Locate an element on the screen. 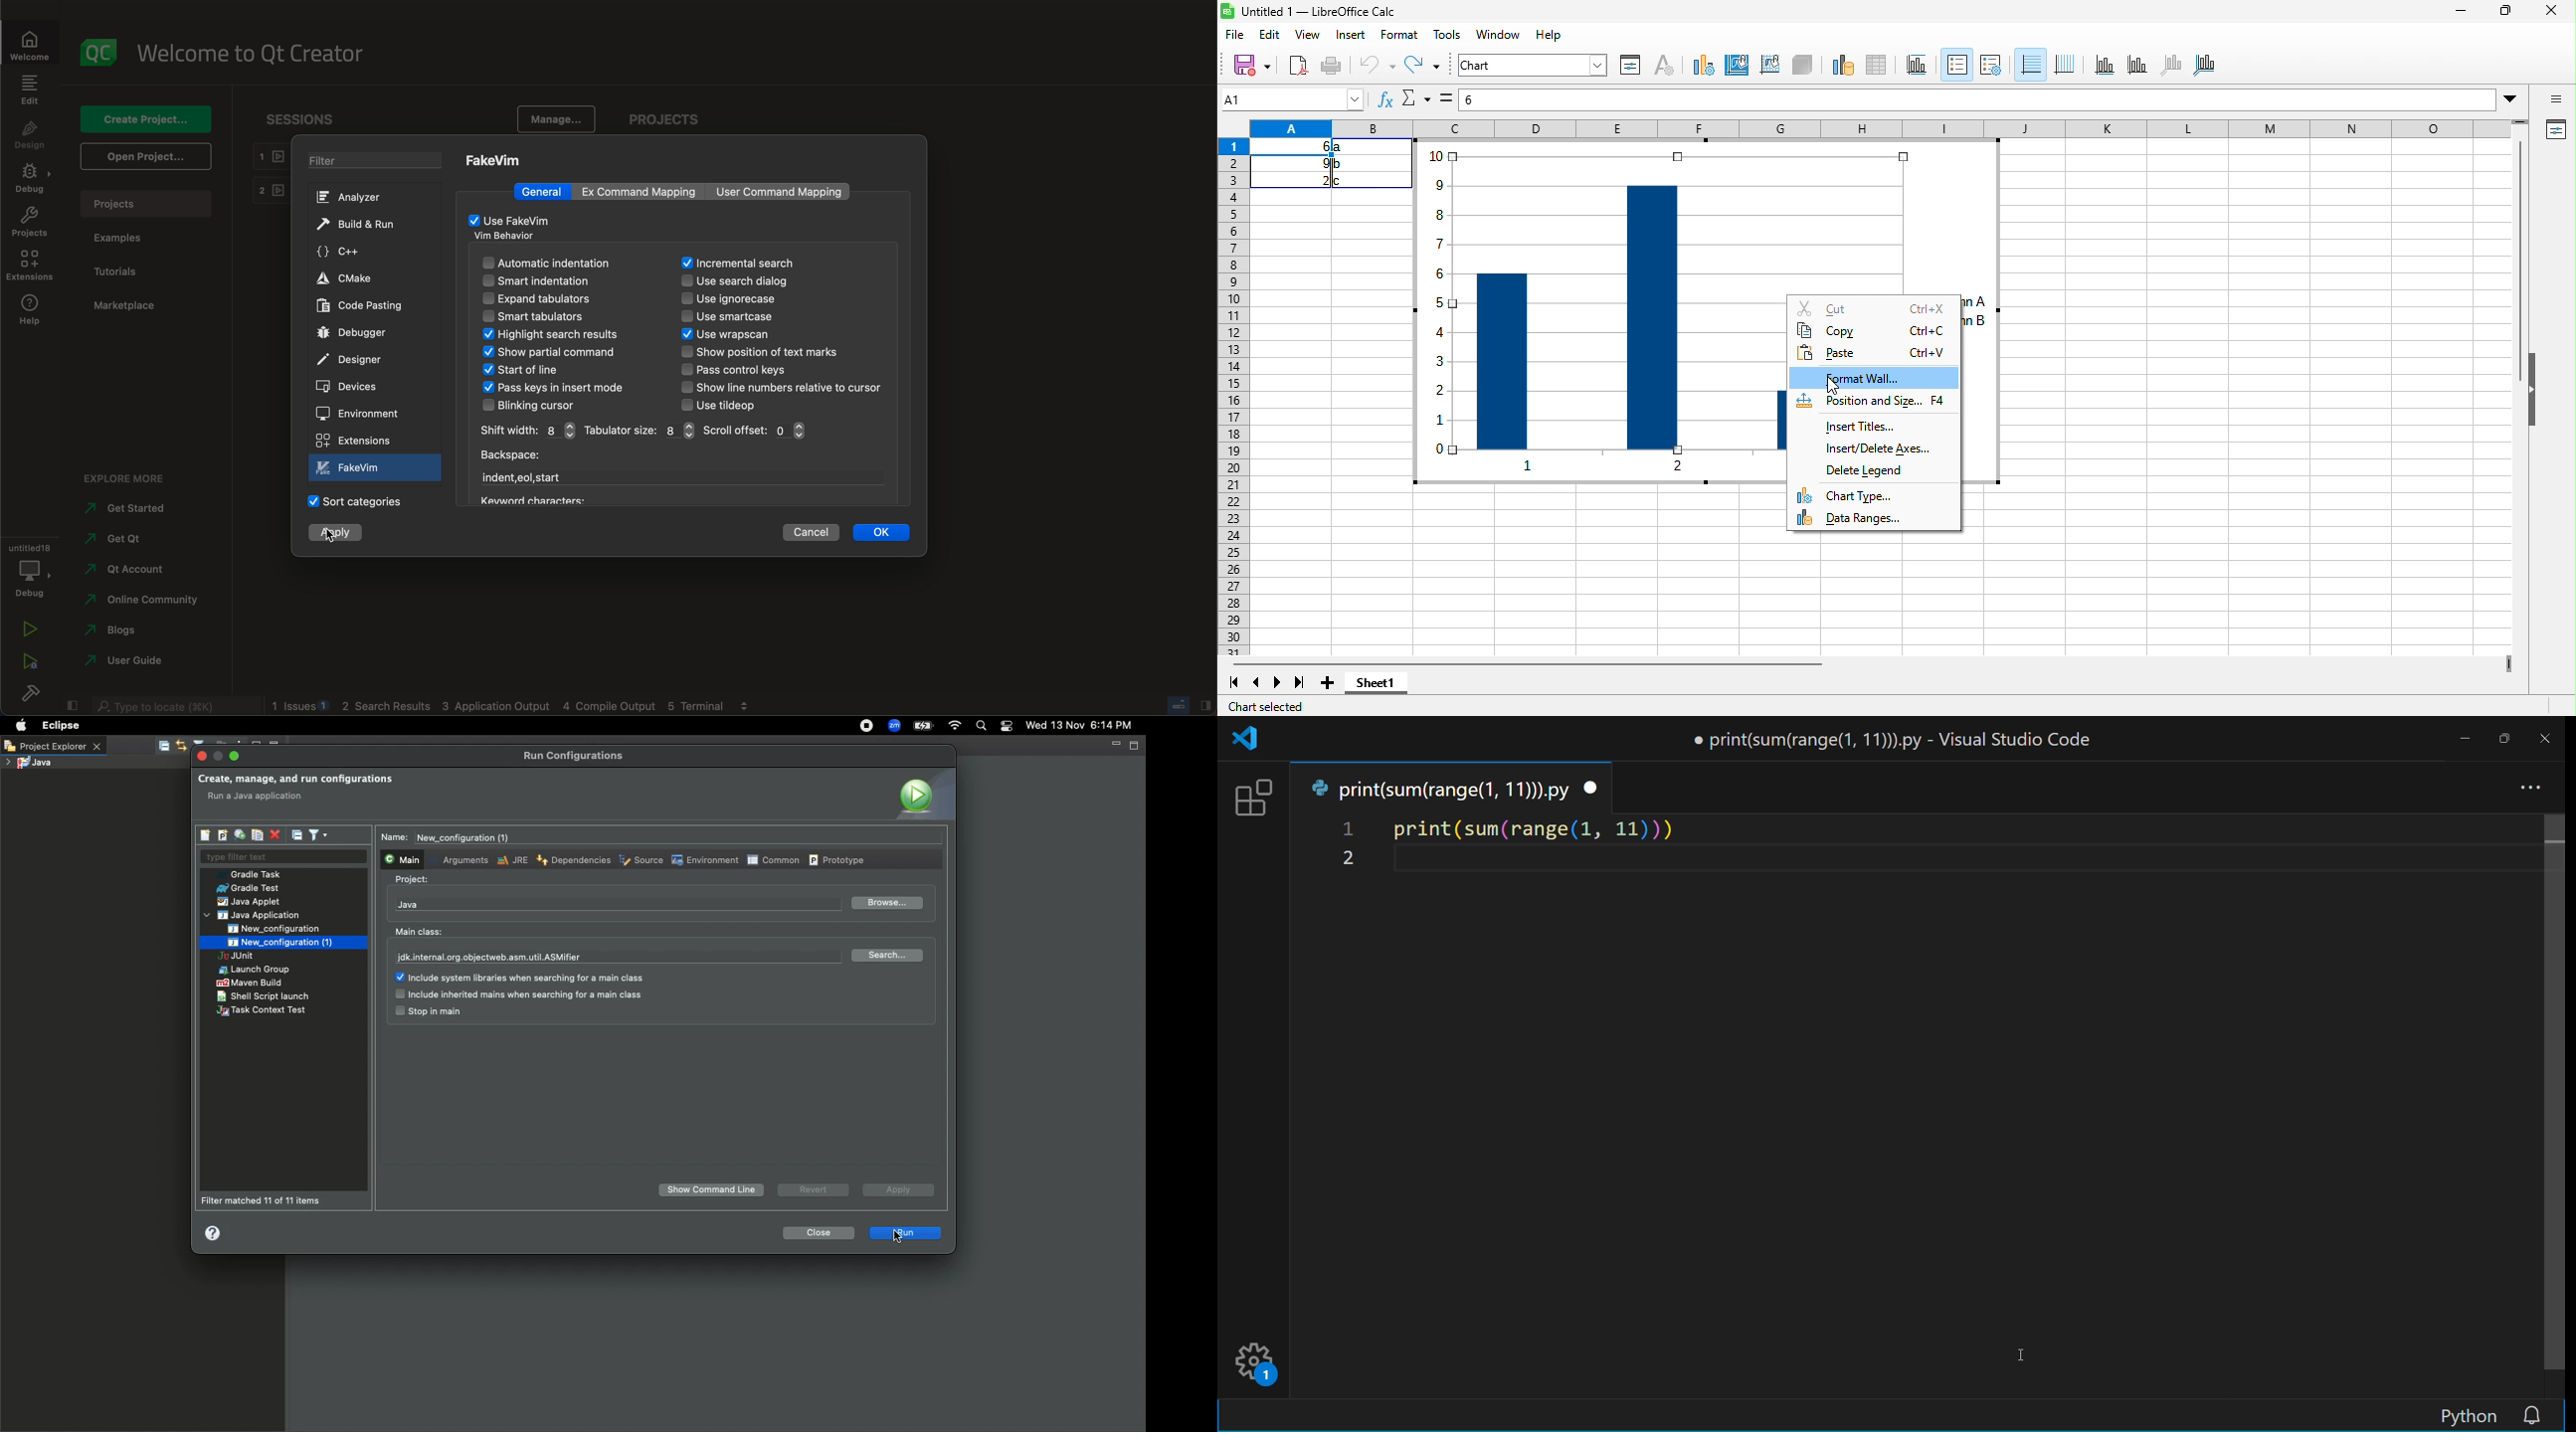 The height and width of the screenshot is (1456, 2576). drag to view more columns is located at coordinates (2503, 659).